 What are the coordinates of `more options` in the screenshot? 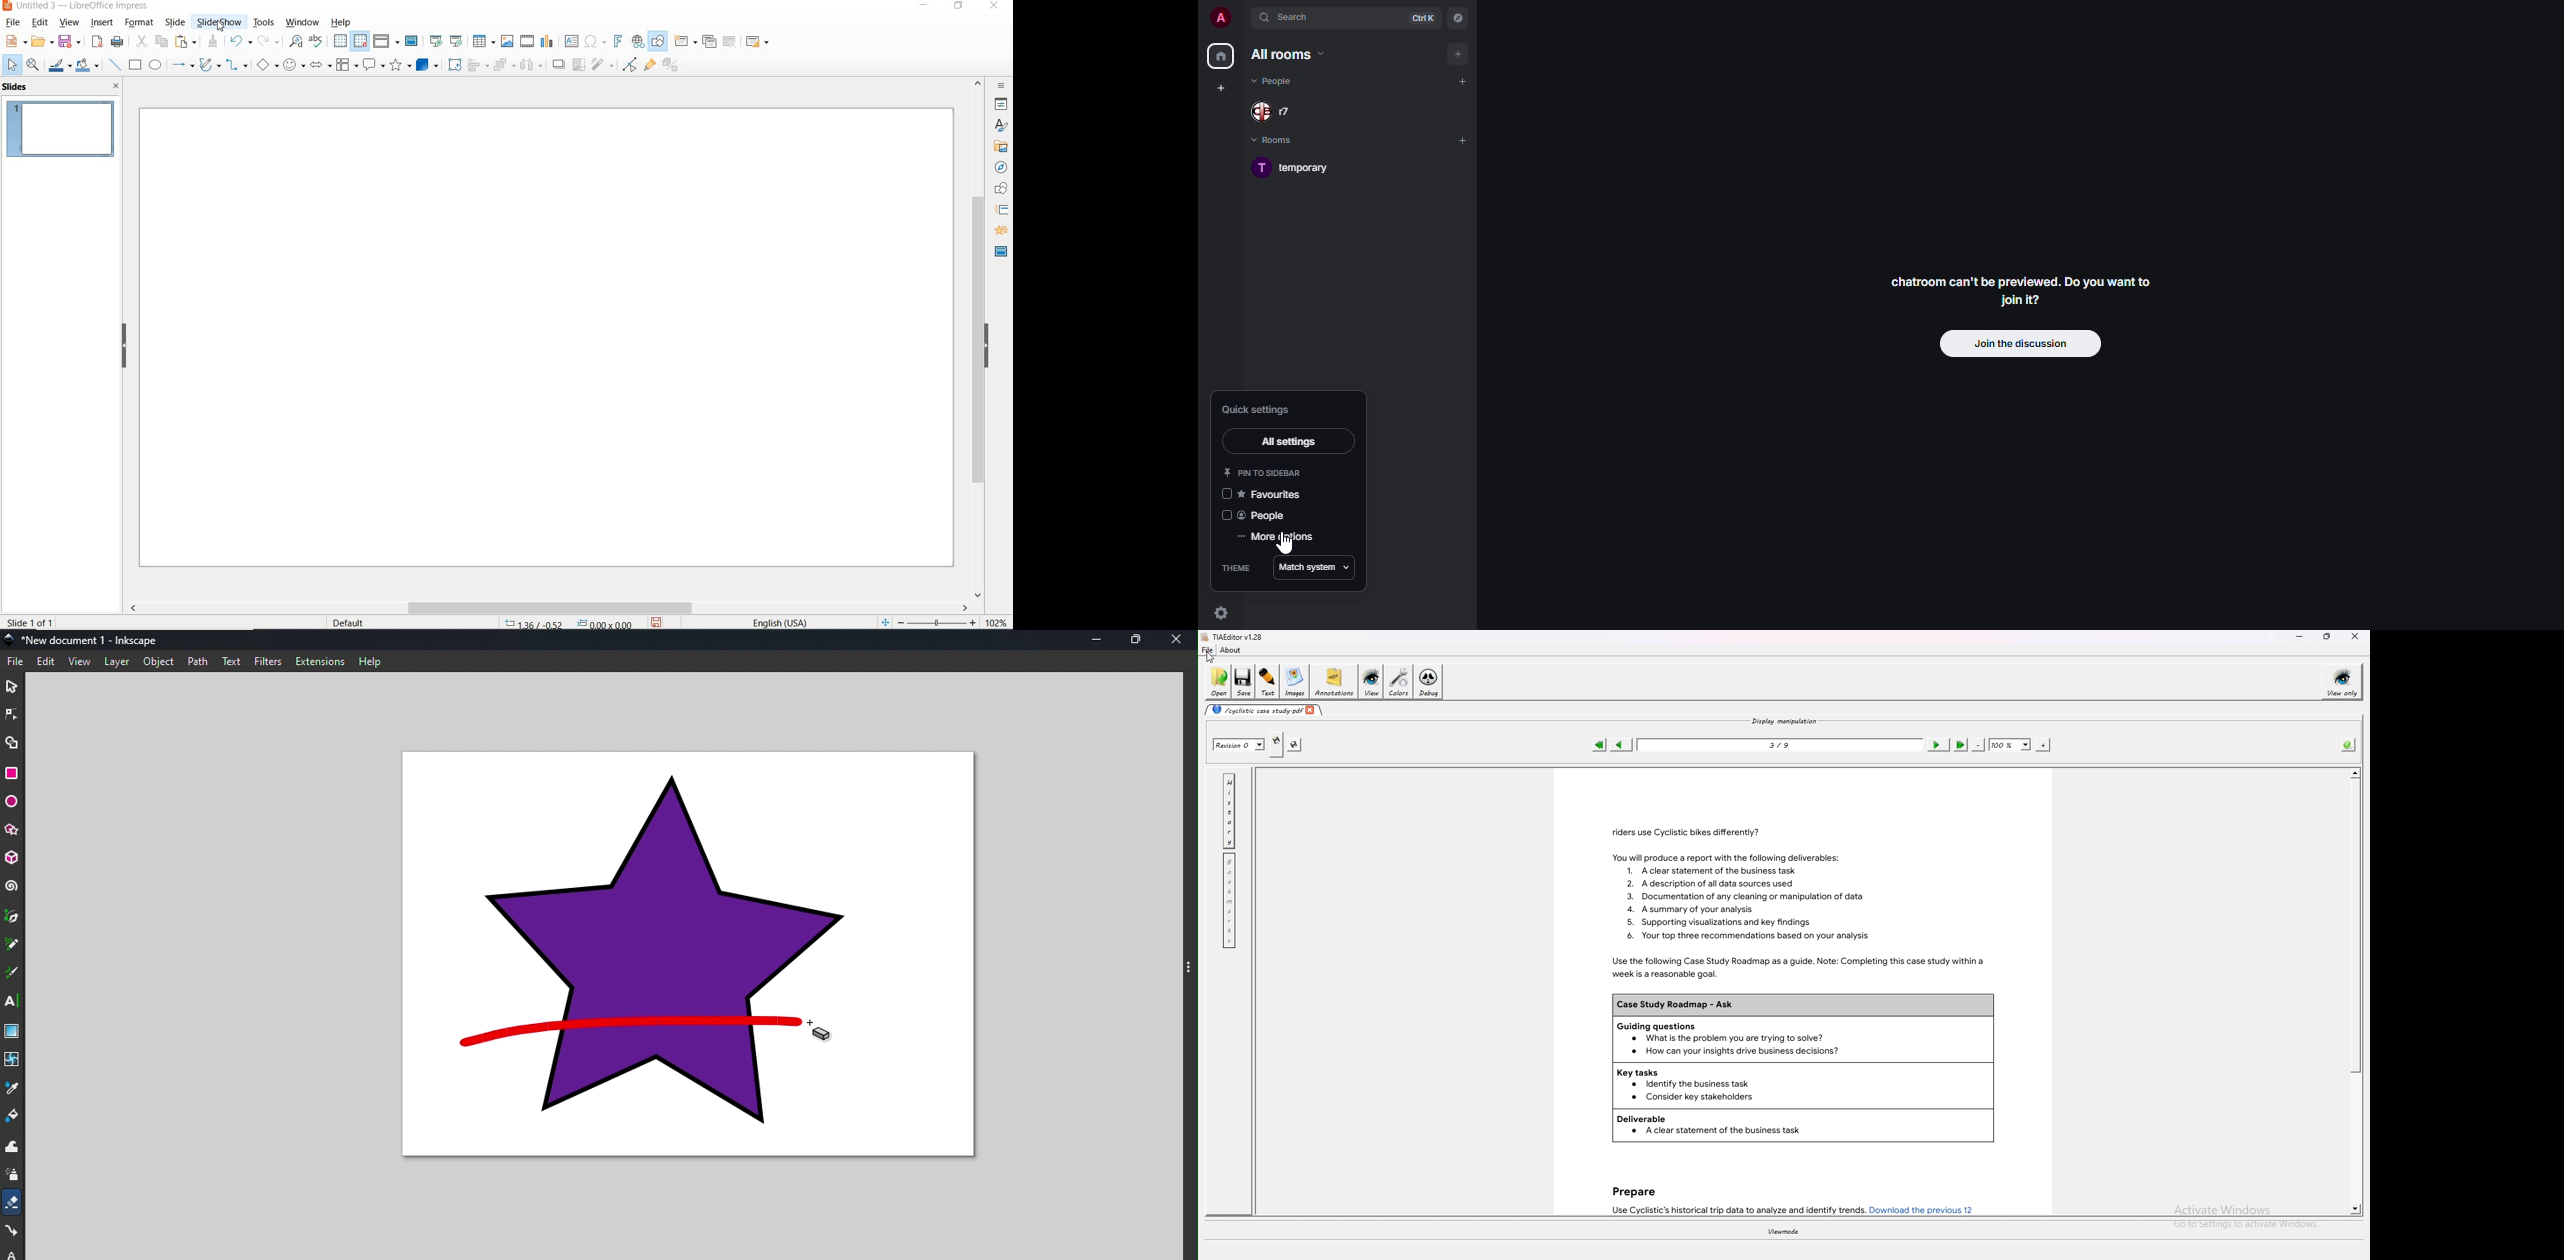 It's located at (1284, 537).